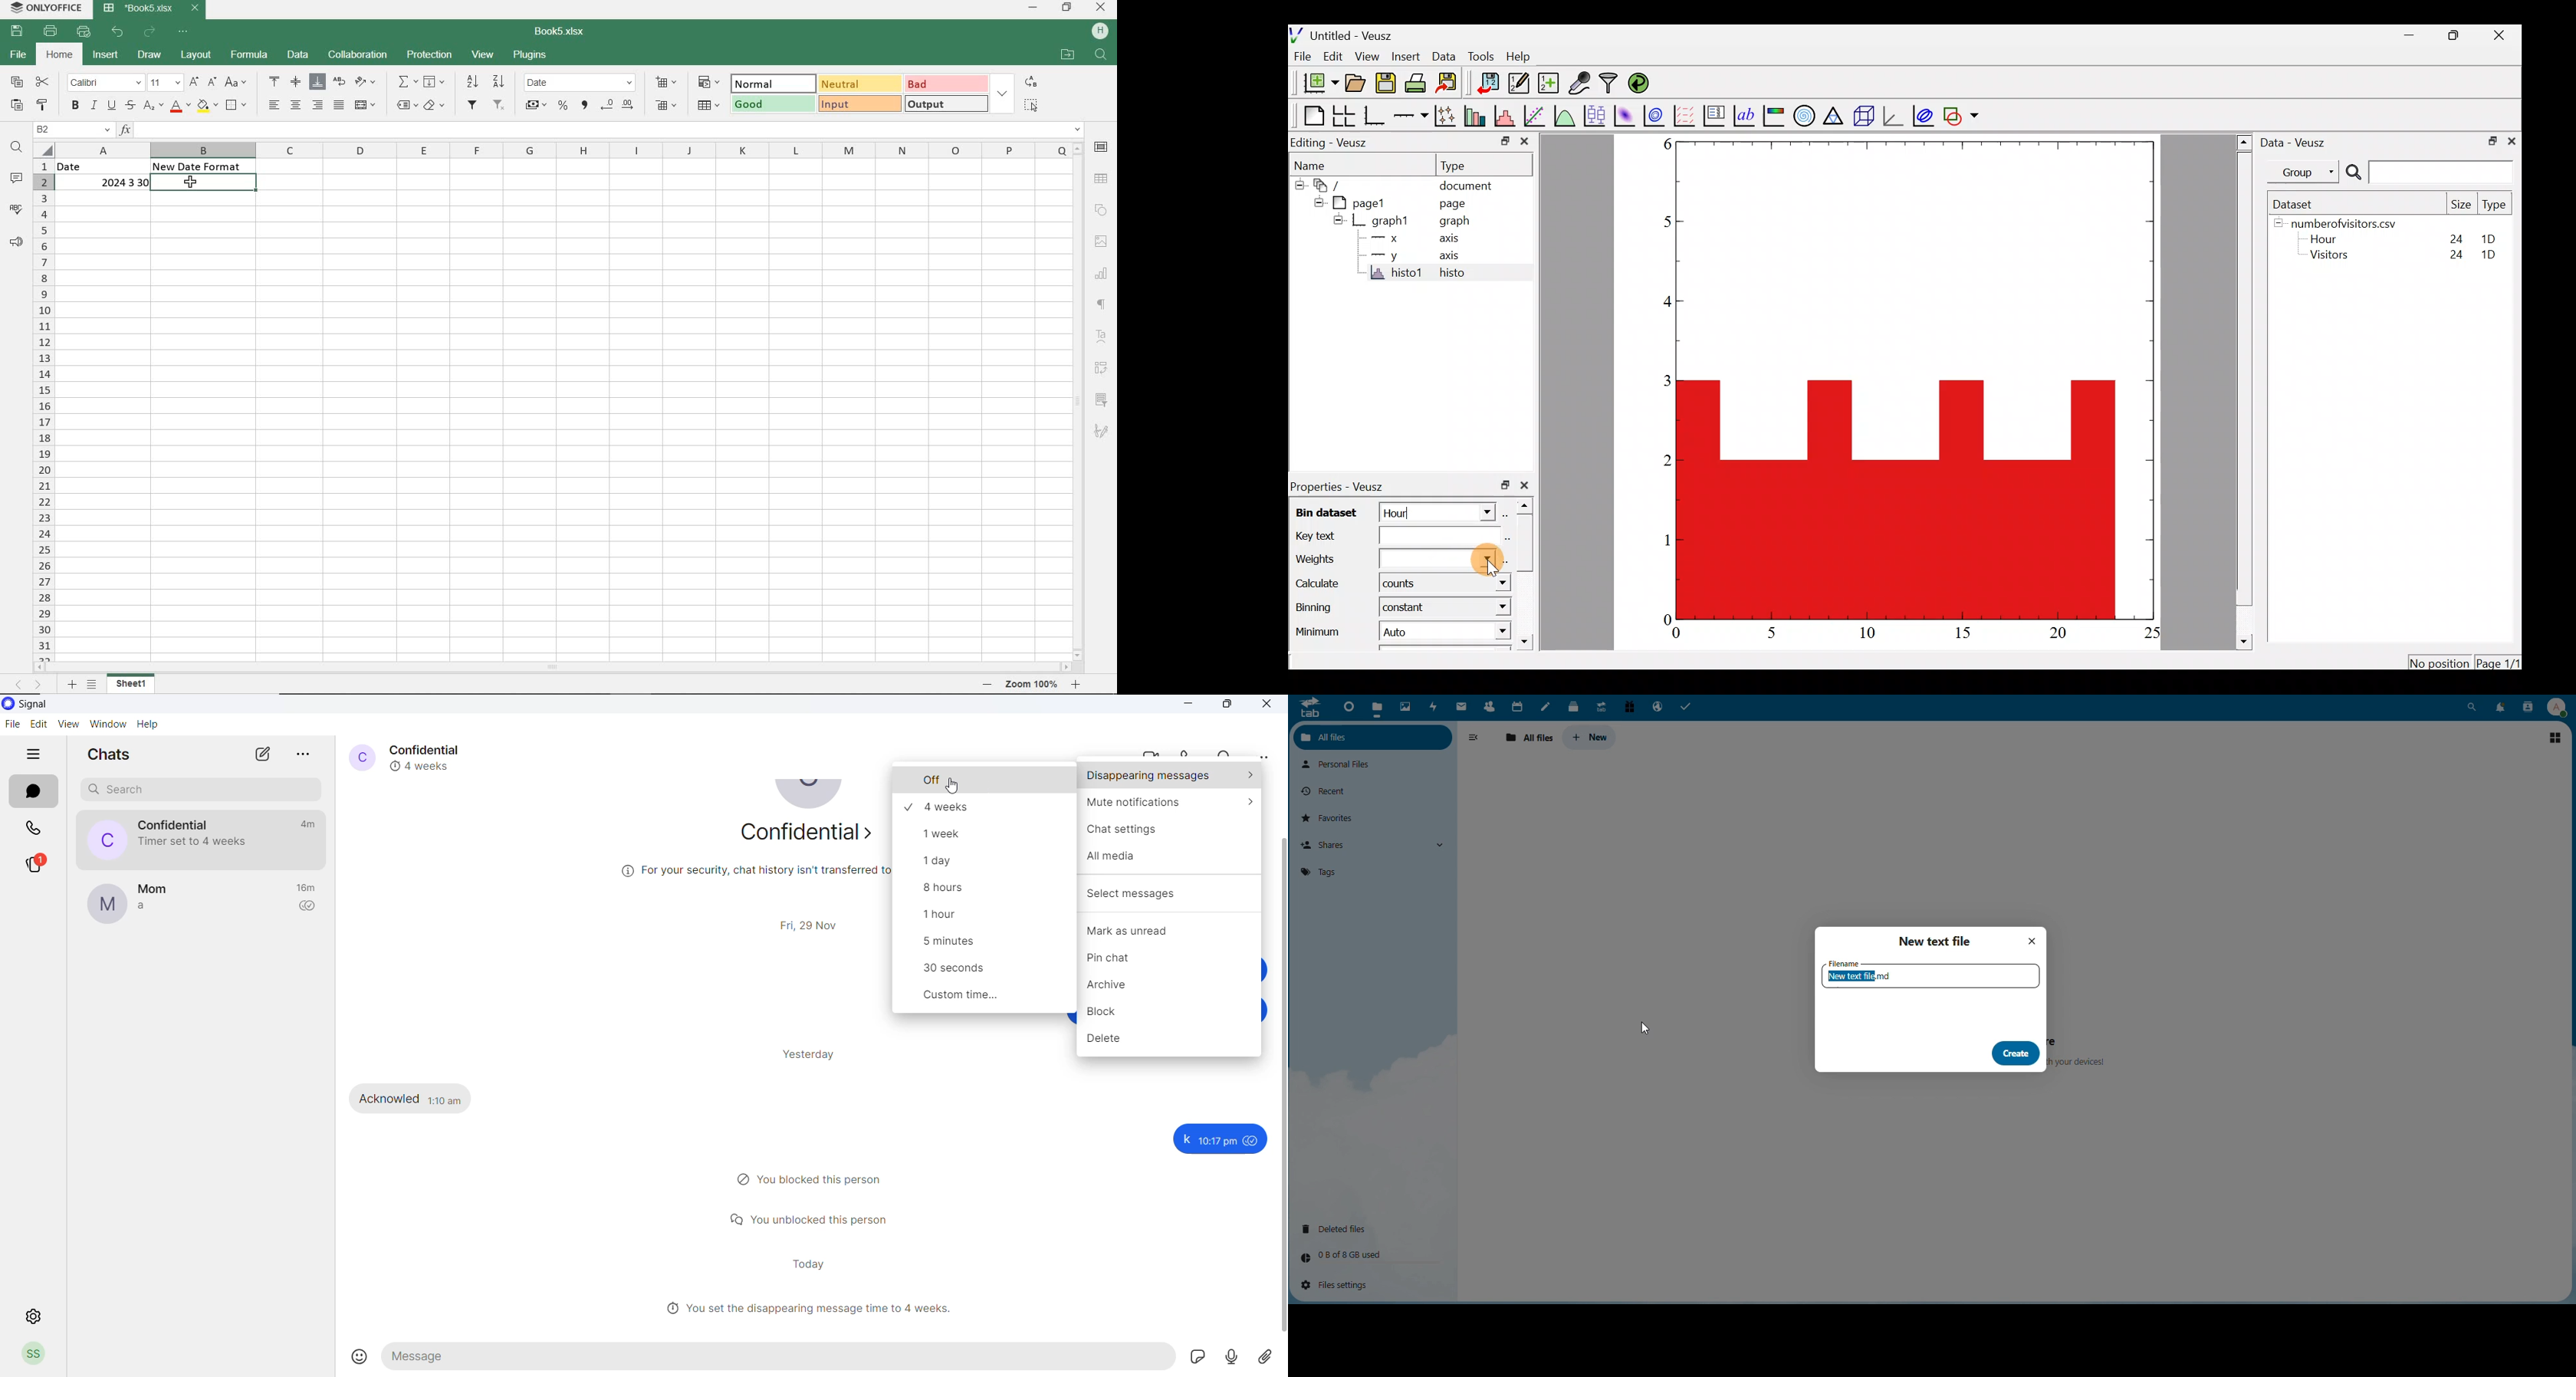 The image size is (2576, 1400). Describe the element at coordinates (33, 828) in the screenshot. I see `calls` at that location.